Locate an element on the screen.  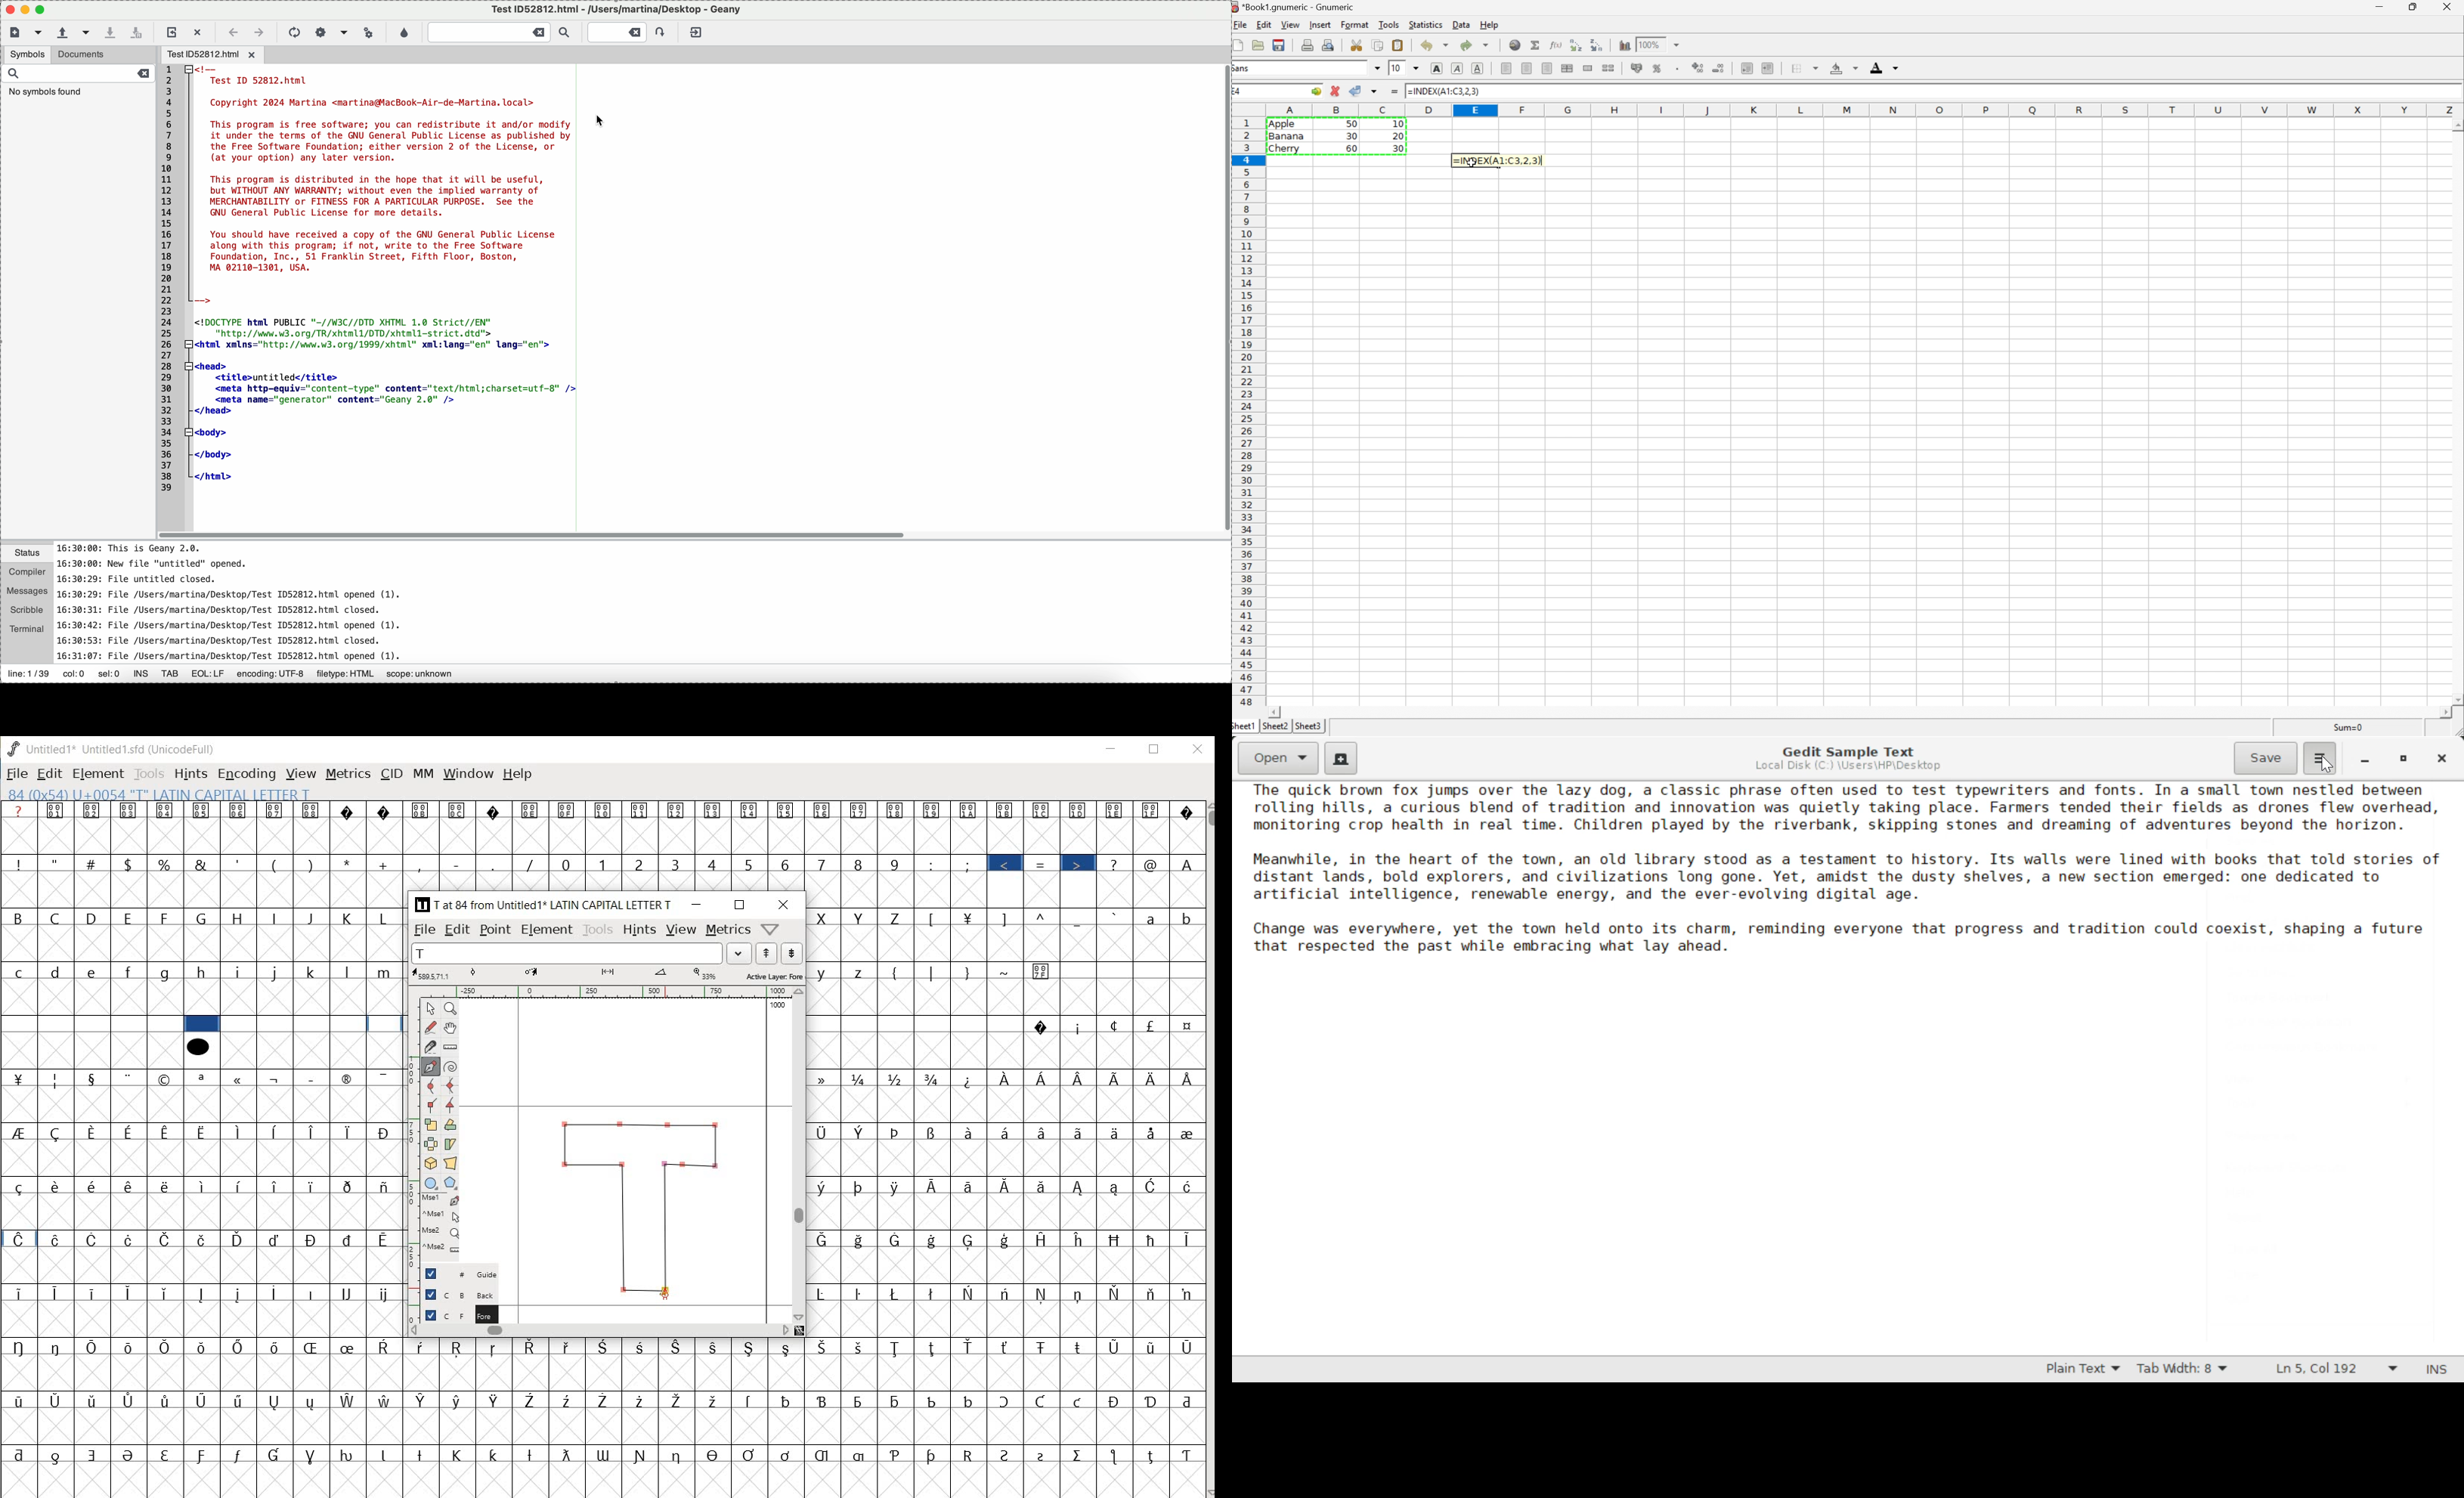
application name is located at coordinates (1293, 7).